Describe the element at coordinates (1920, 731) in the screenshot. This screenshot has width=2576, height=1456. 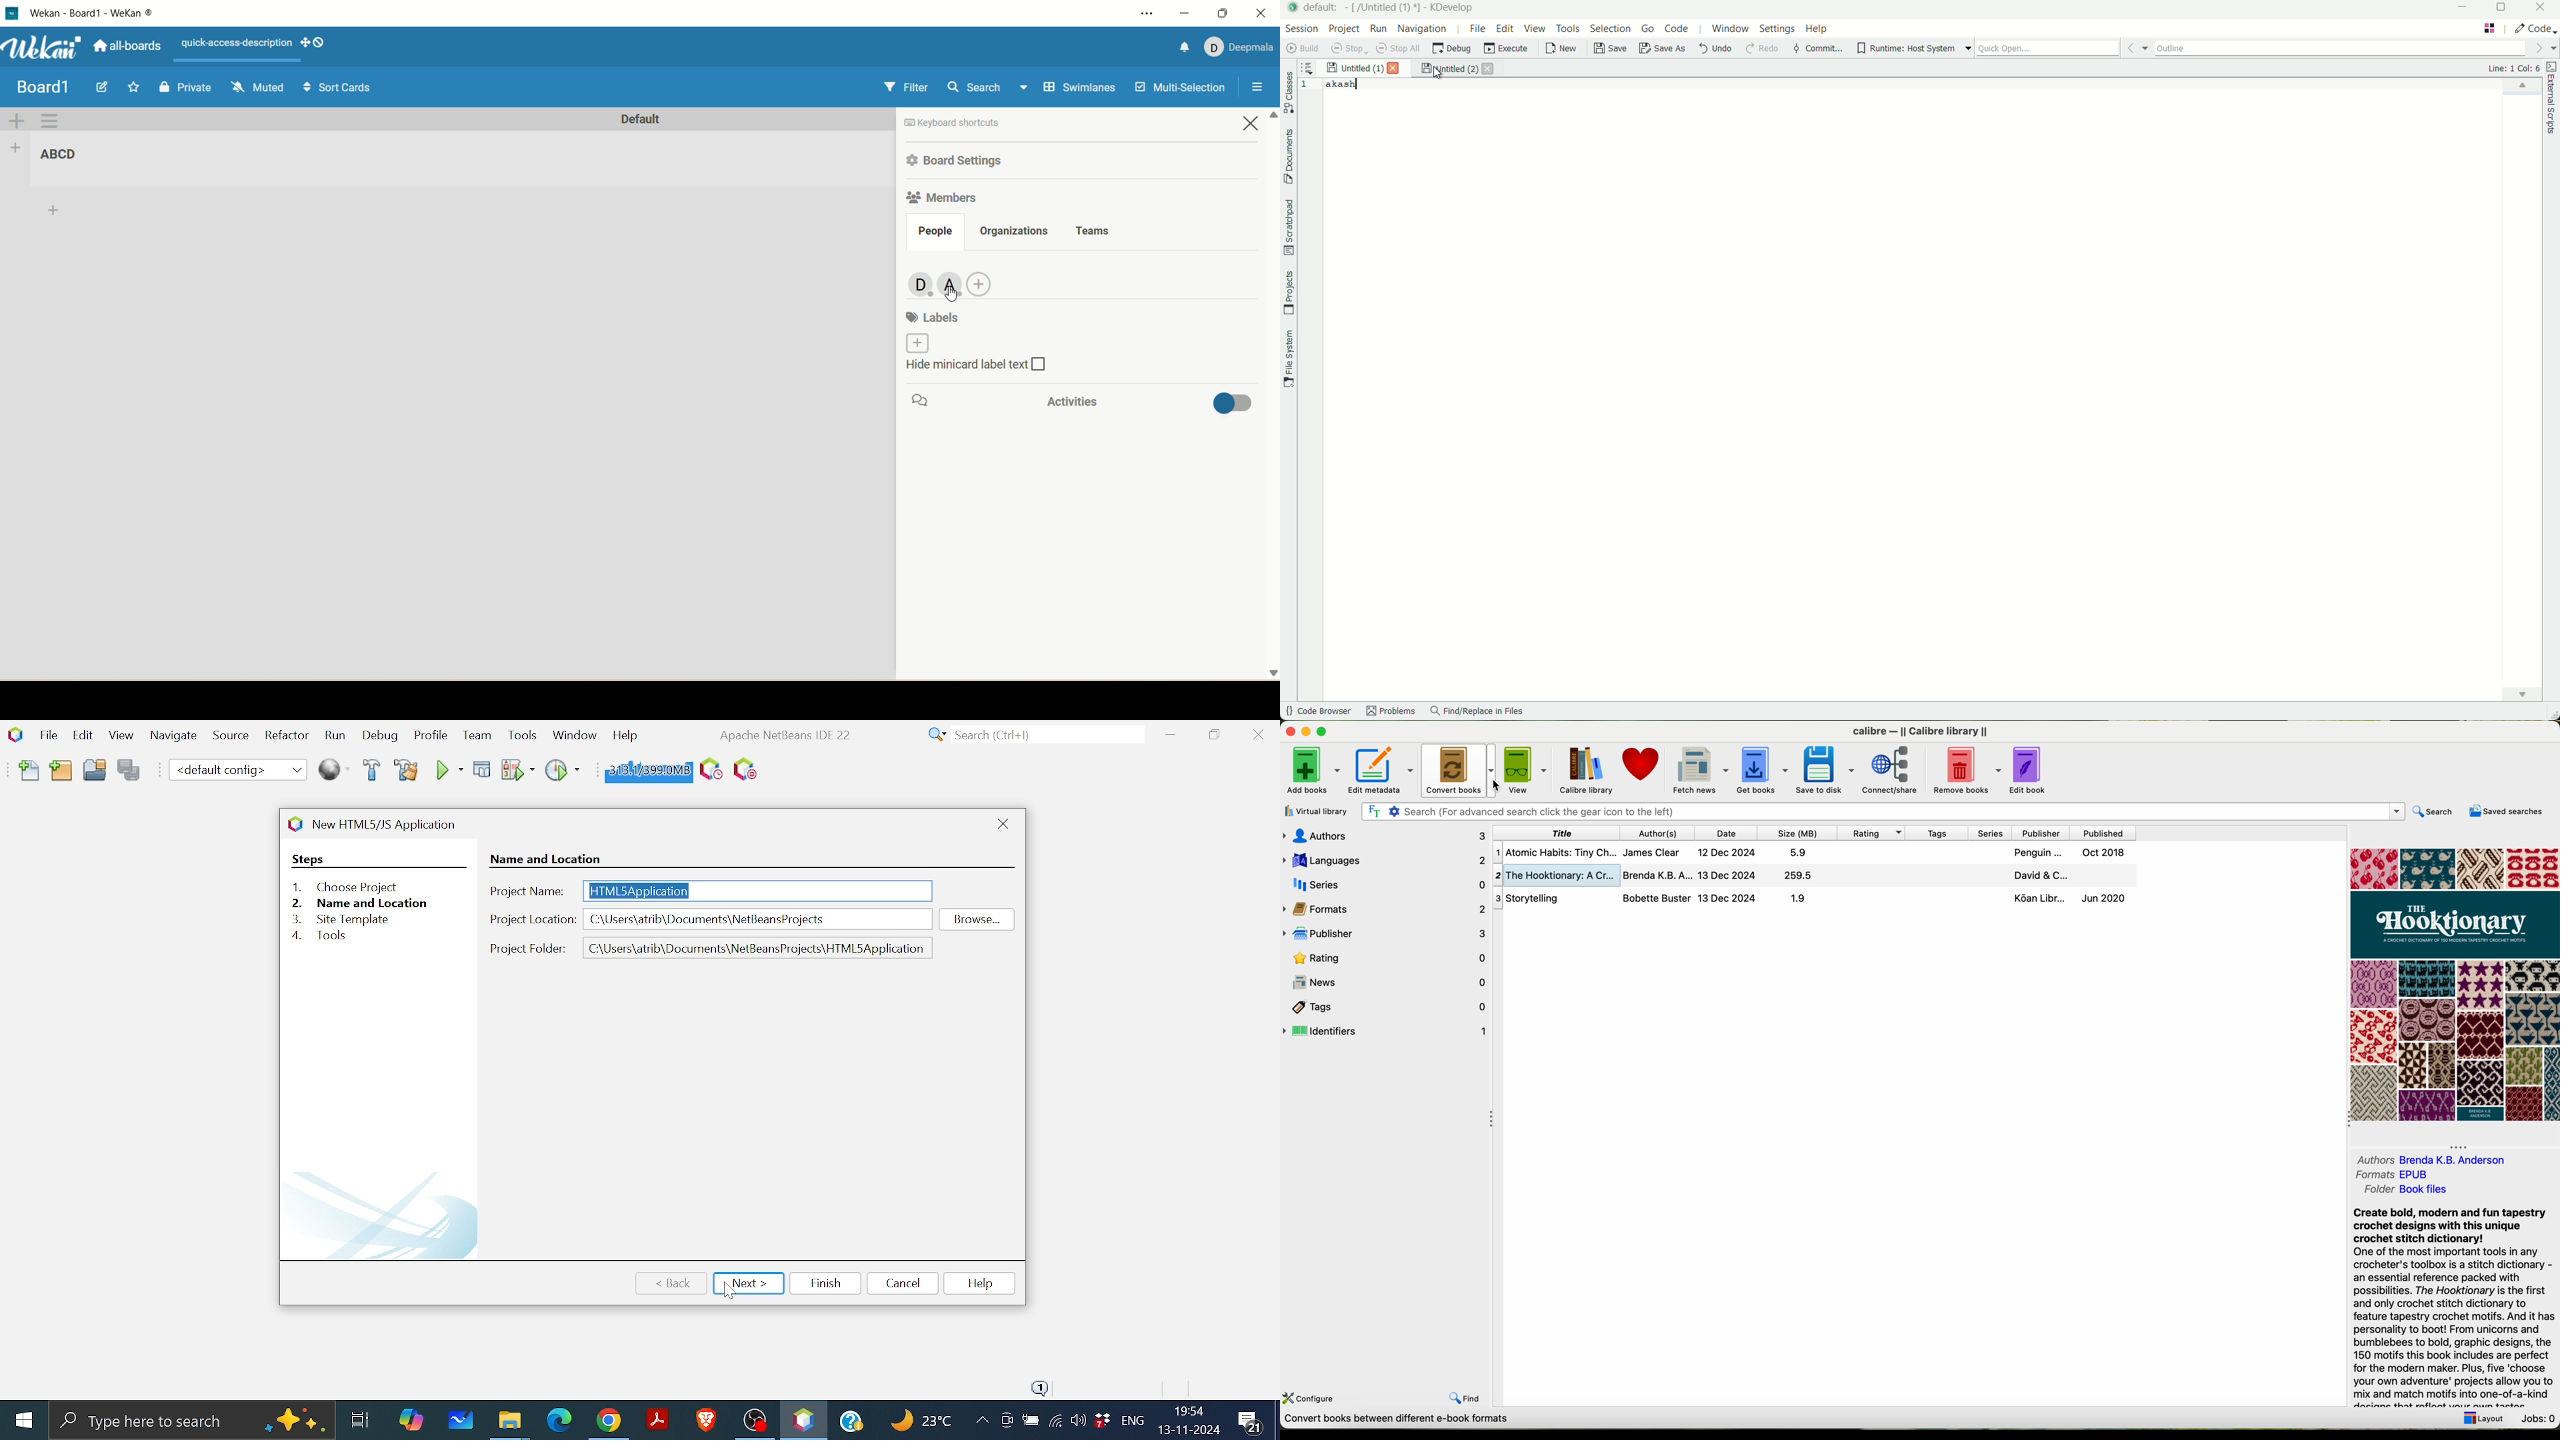
I see `Calibre library` at that location.